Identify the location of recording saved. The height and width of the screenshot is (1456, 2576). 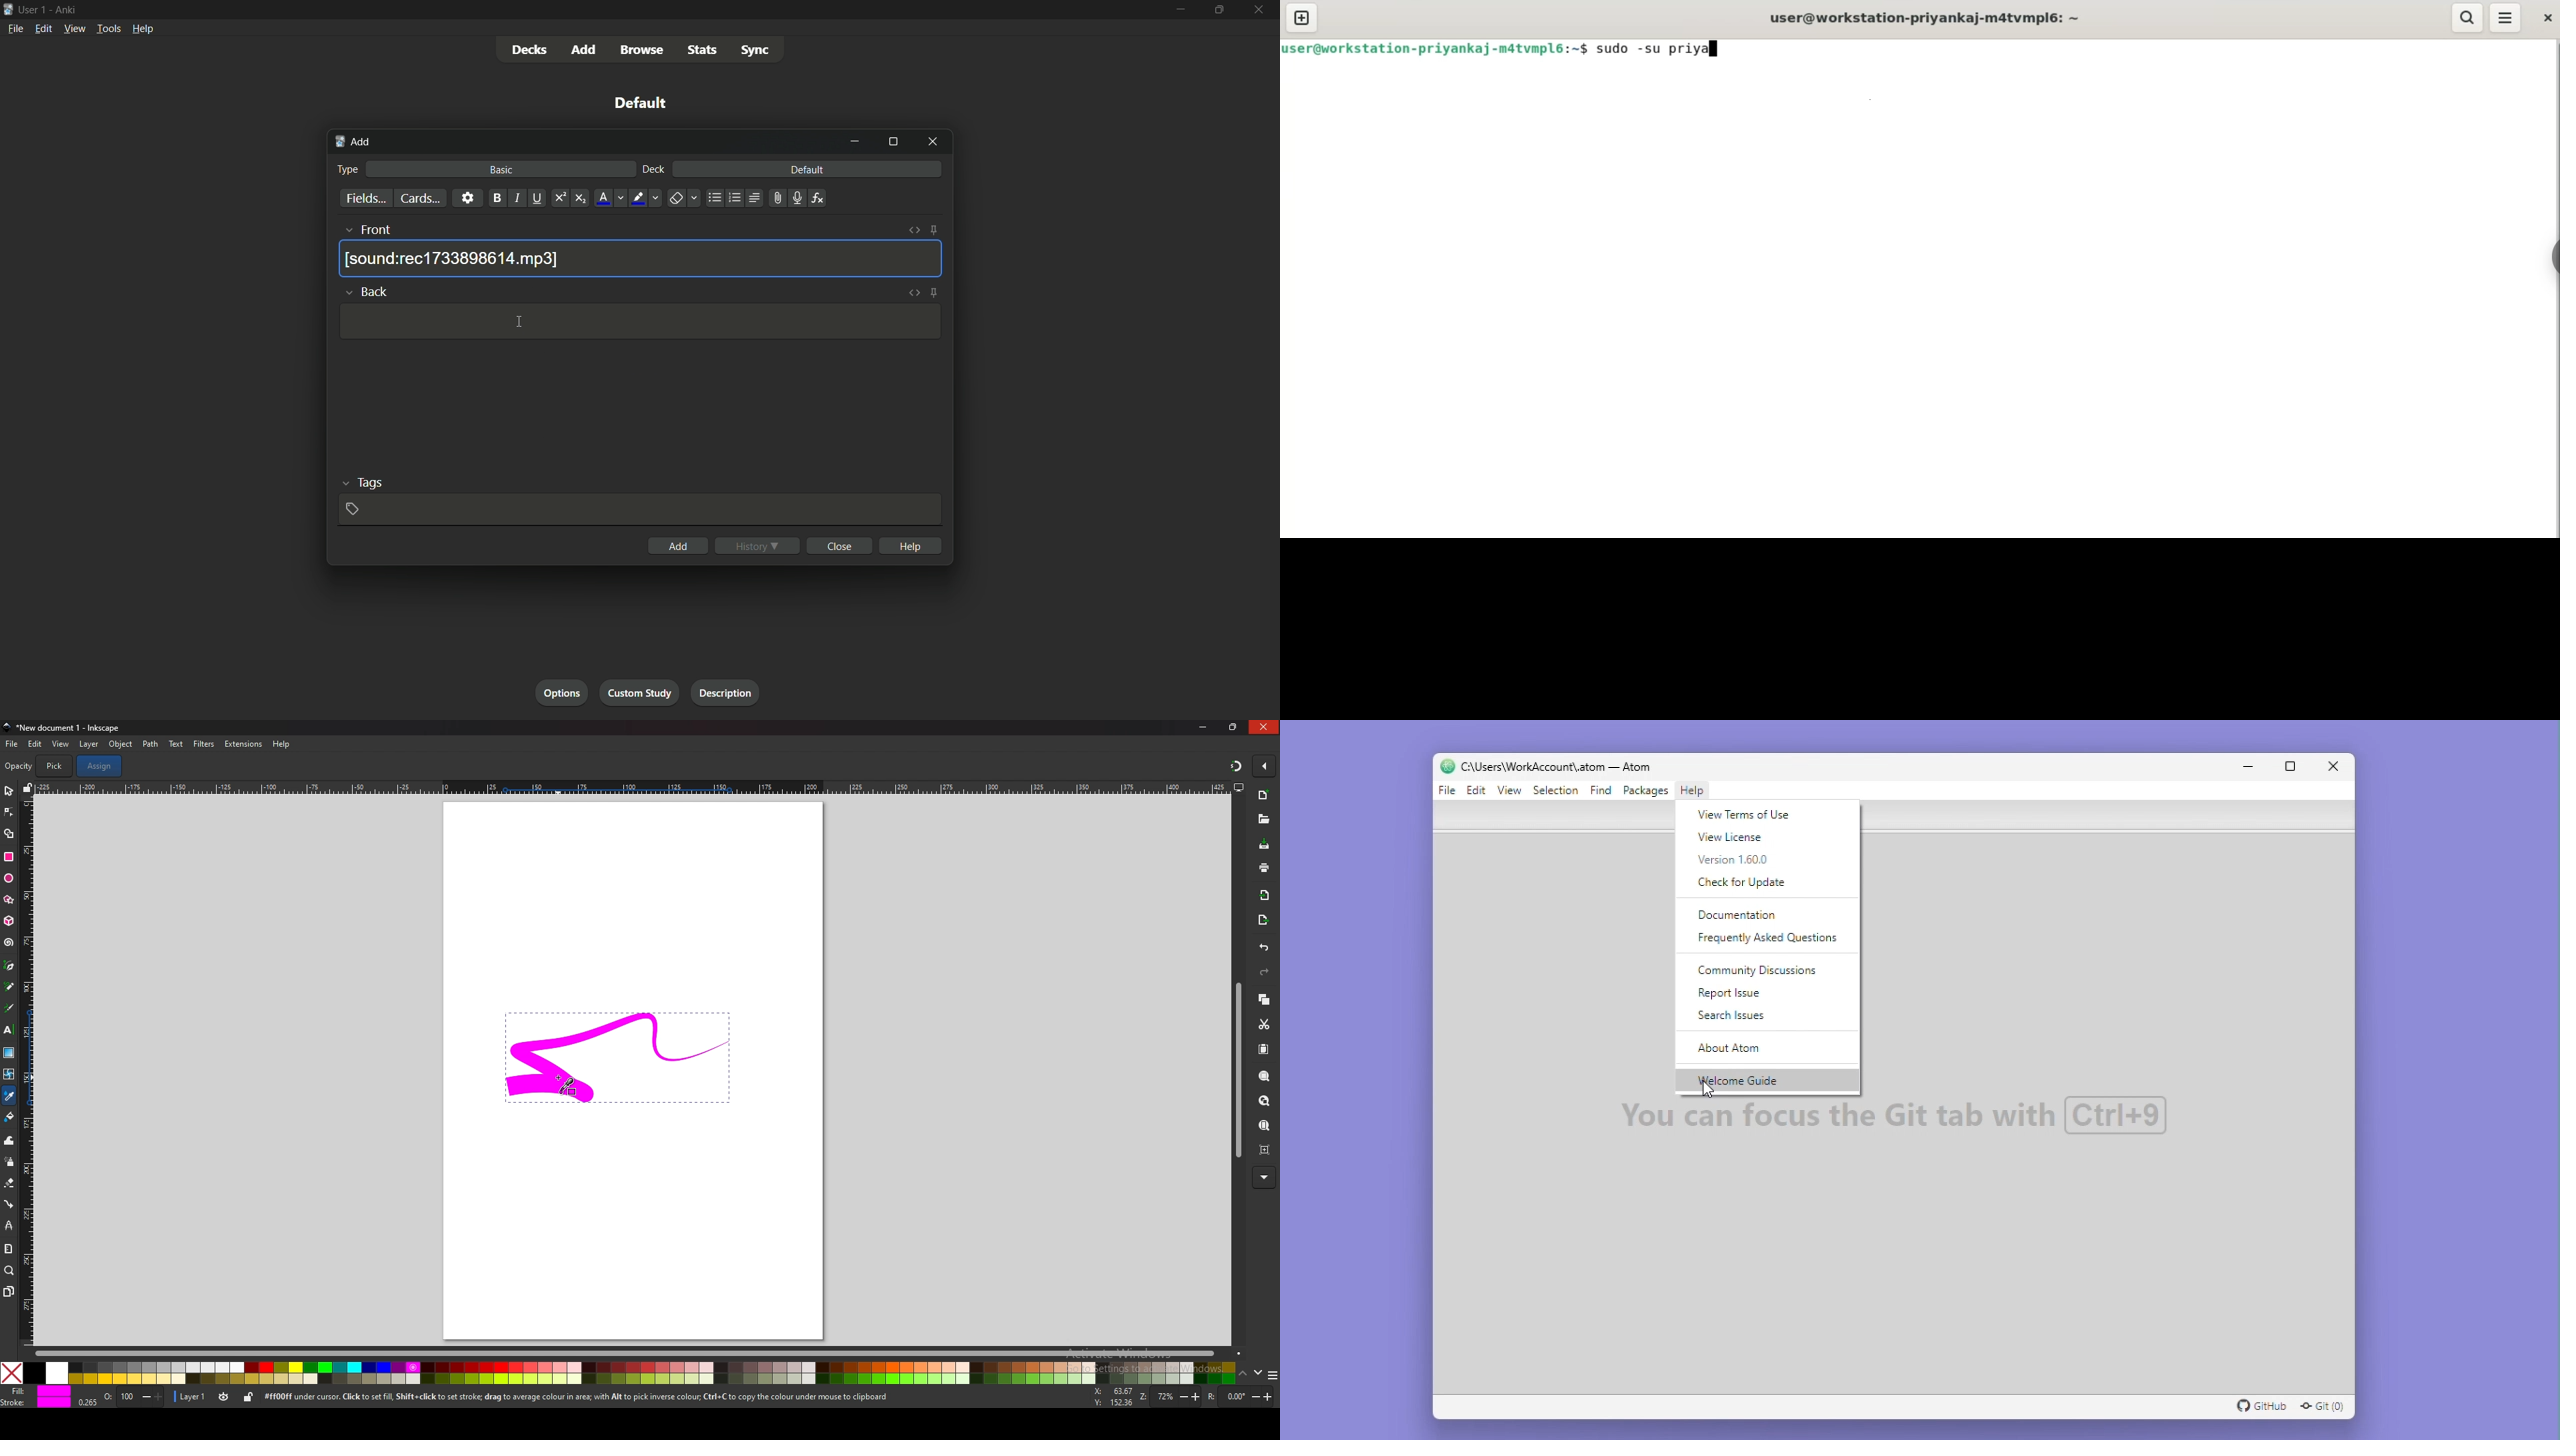
(454, 259).